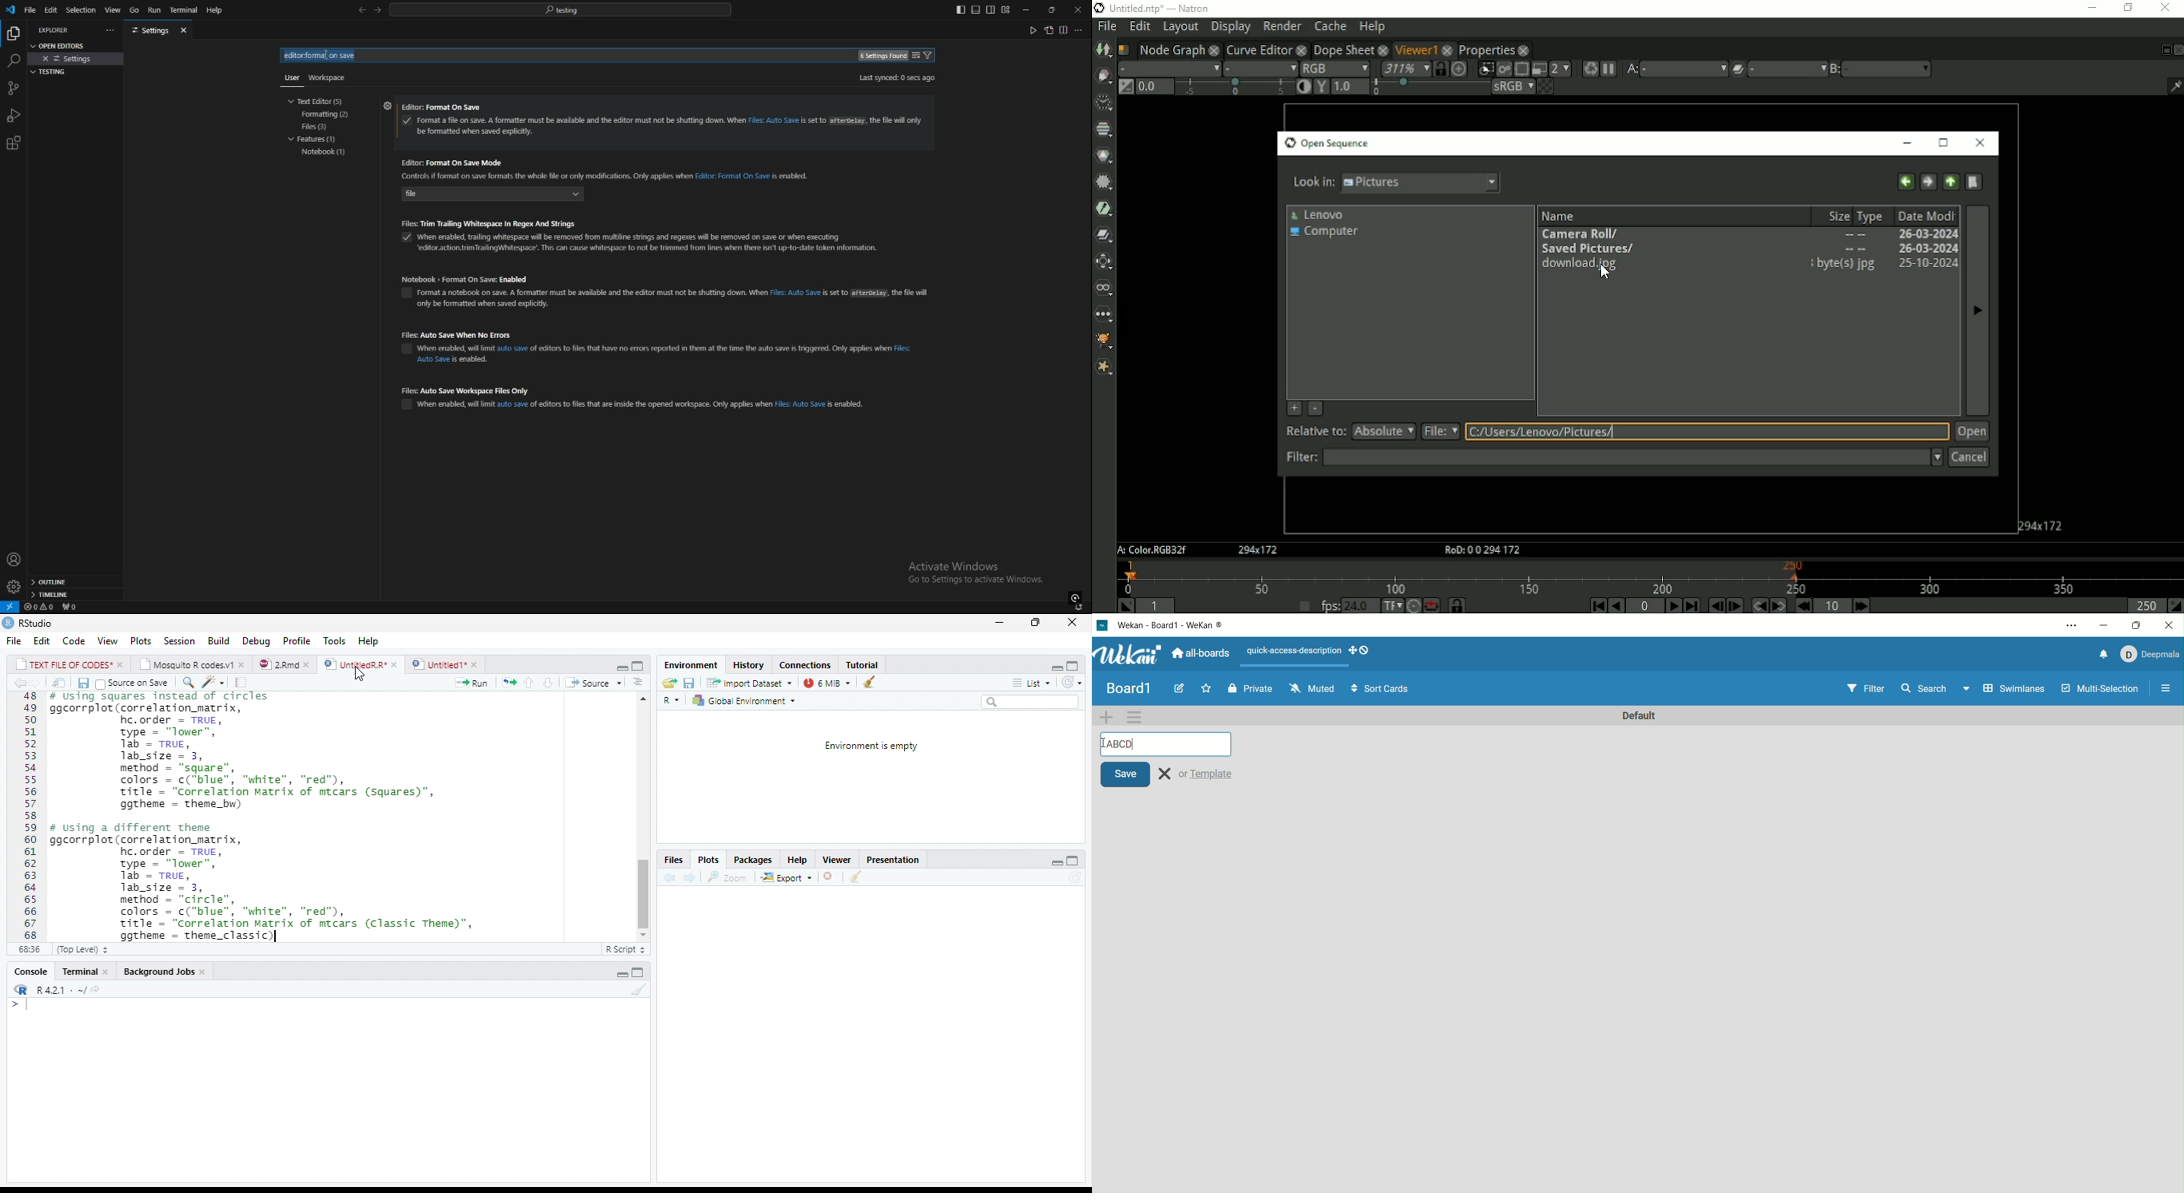  Describe the element at coordinates (2102, 689) in the screenshot. I see `multi-selection` at that location.